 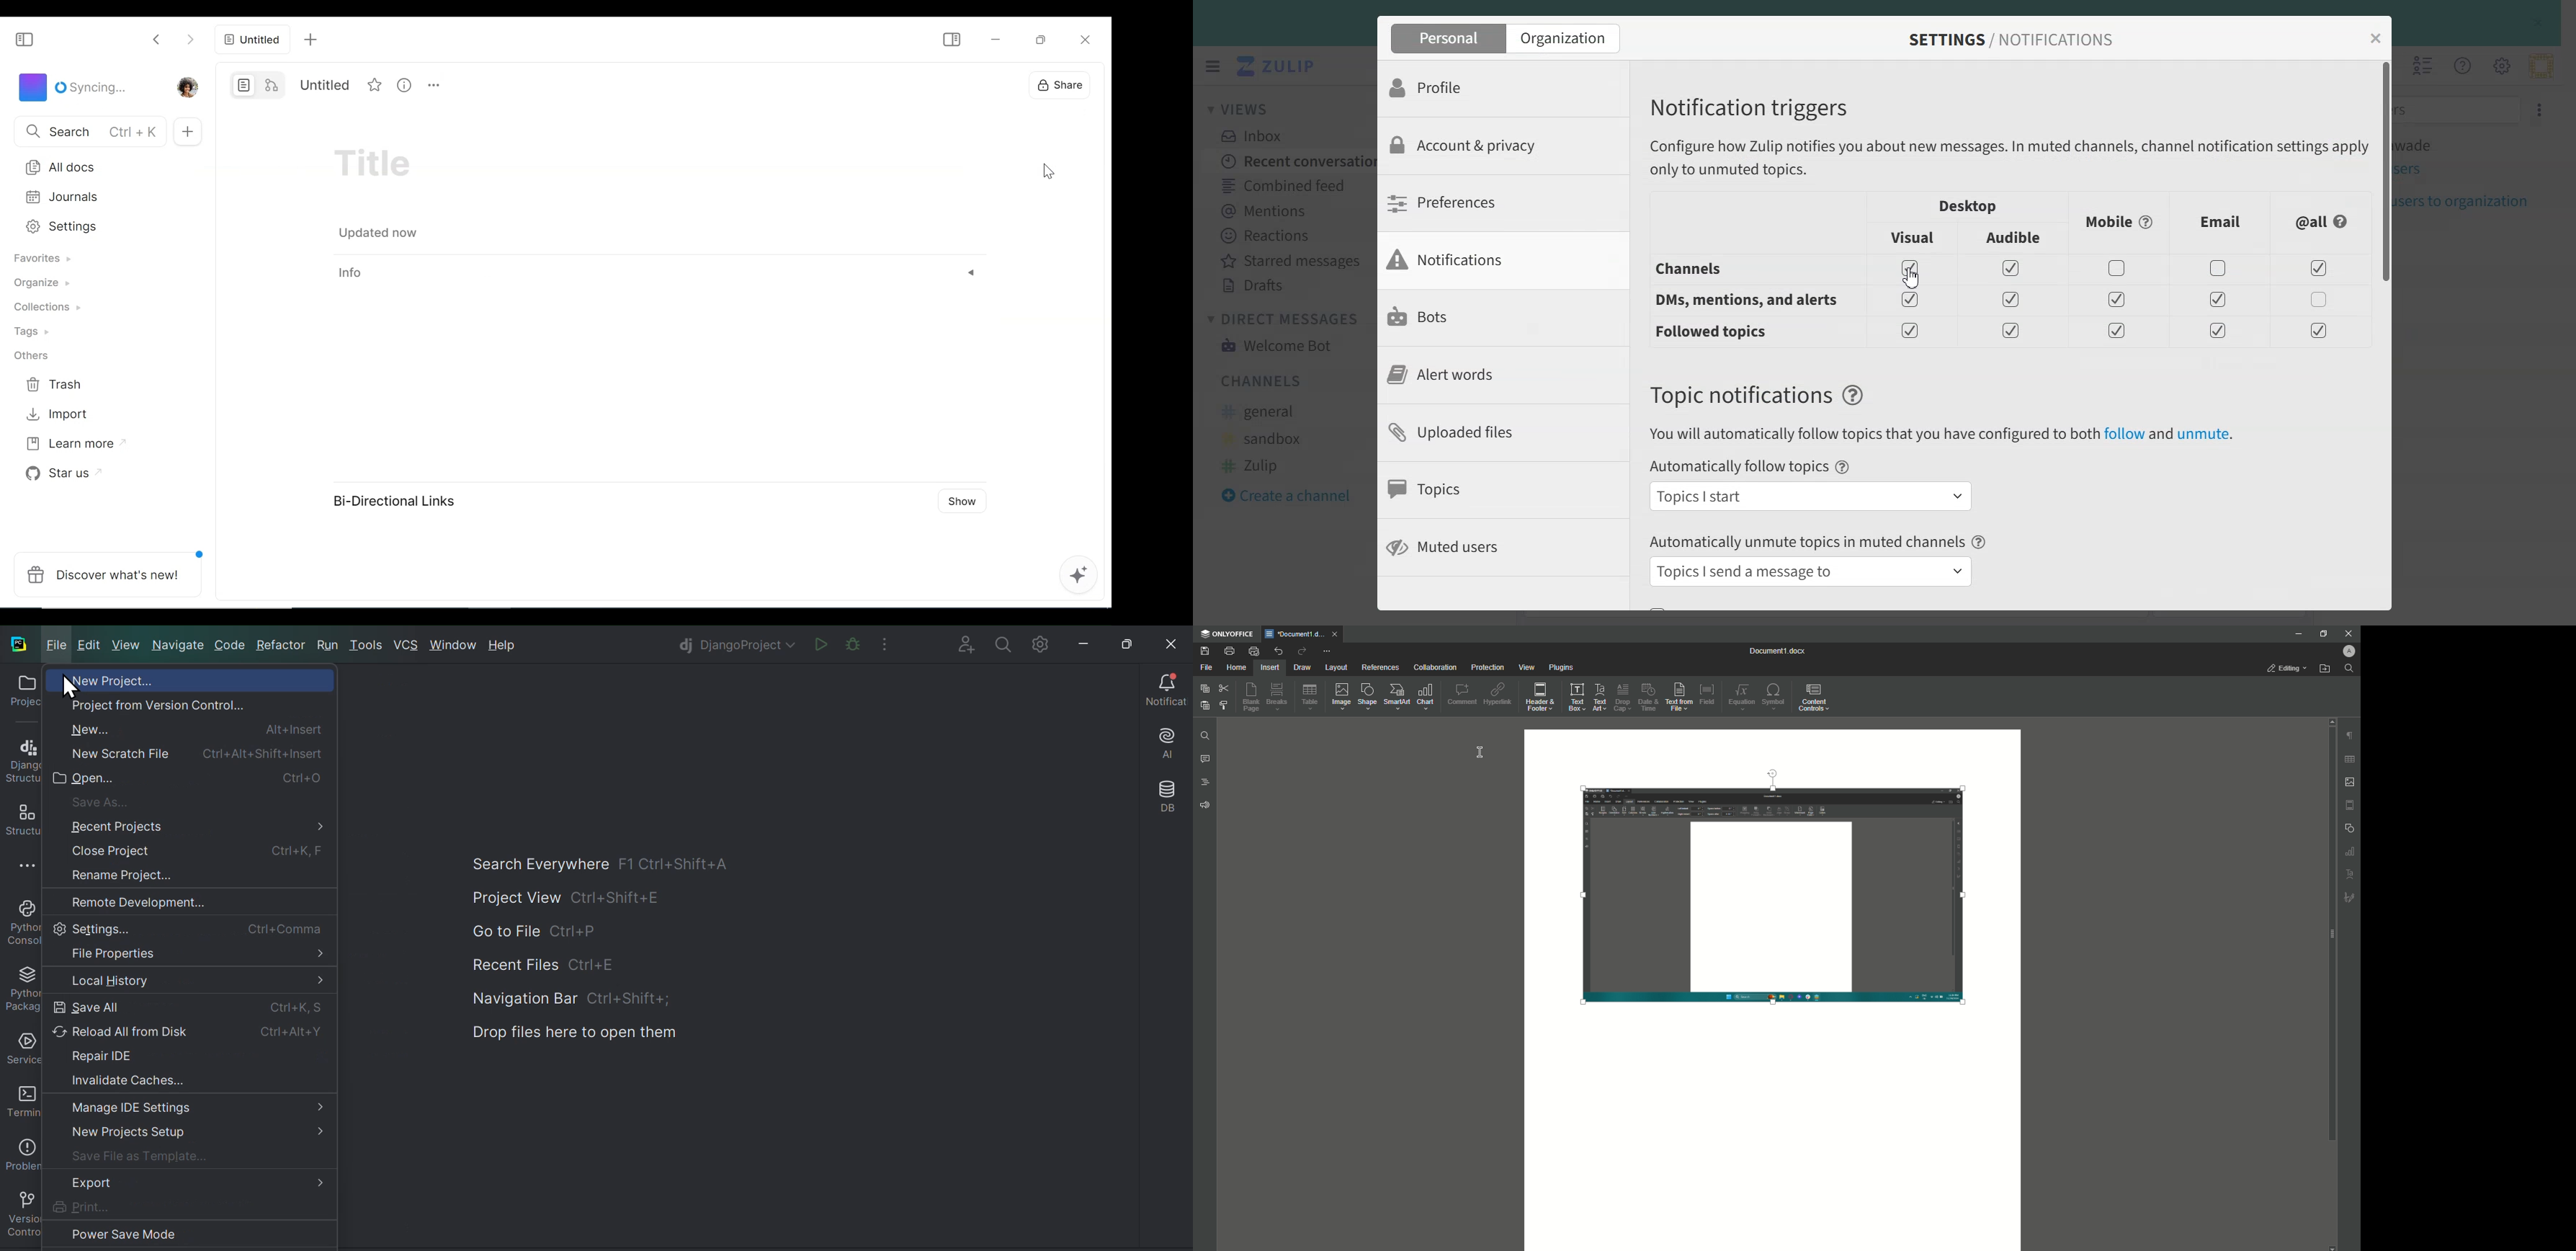 I want to click on Channels, so click(x=1264, y=380).